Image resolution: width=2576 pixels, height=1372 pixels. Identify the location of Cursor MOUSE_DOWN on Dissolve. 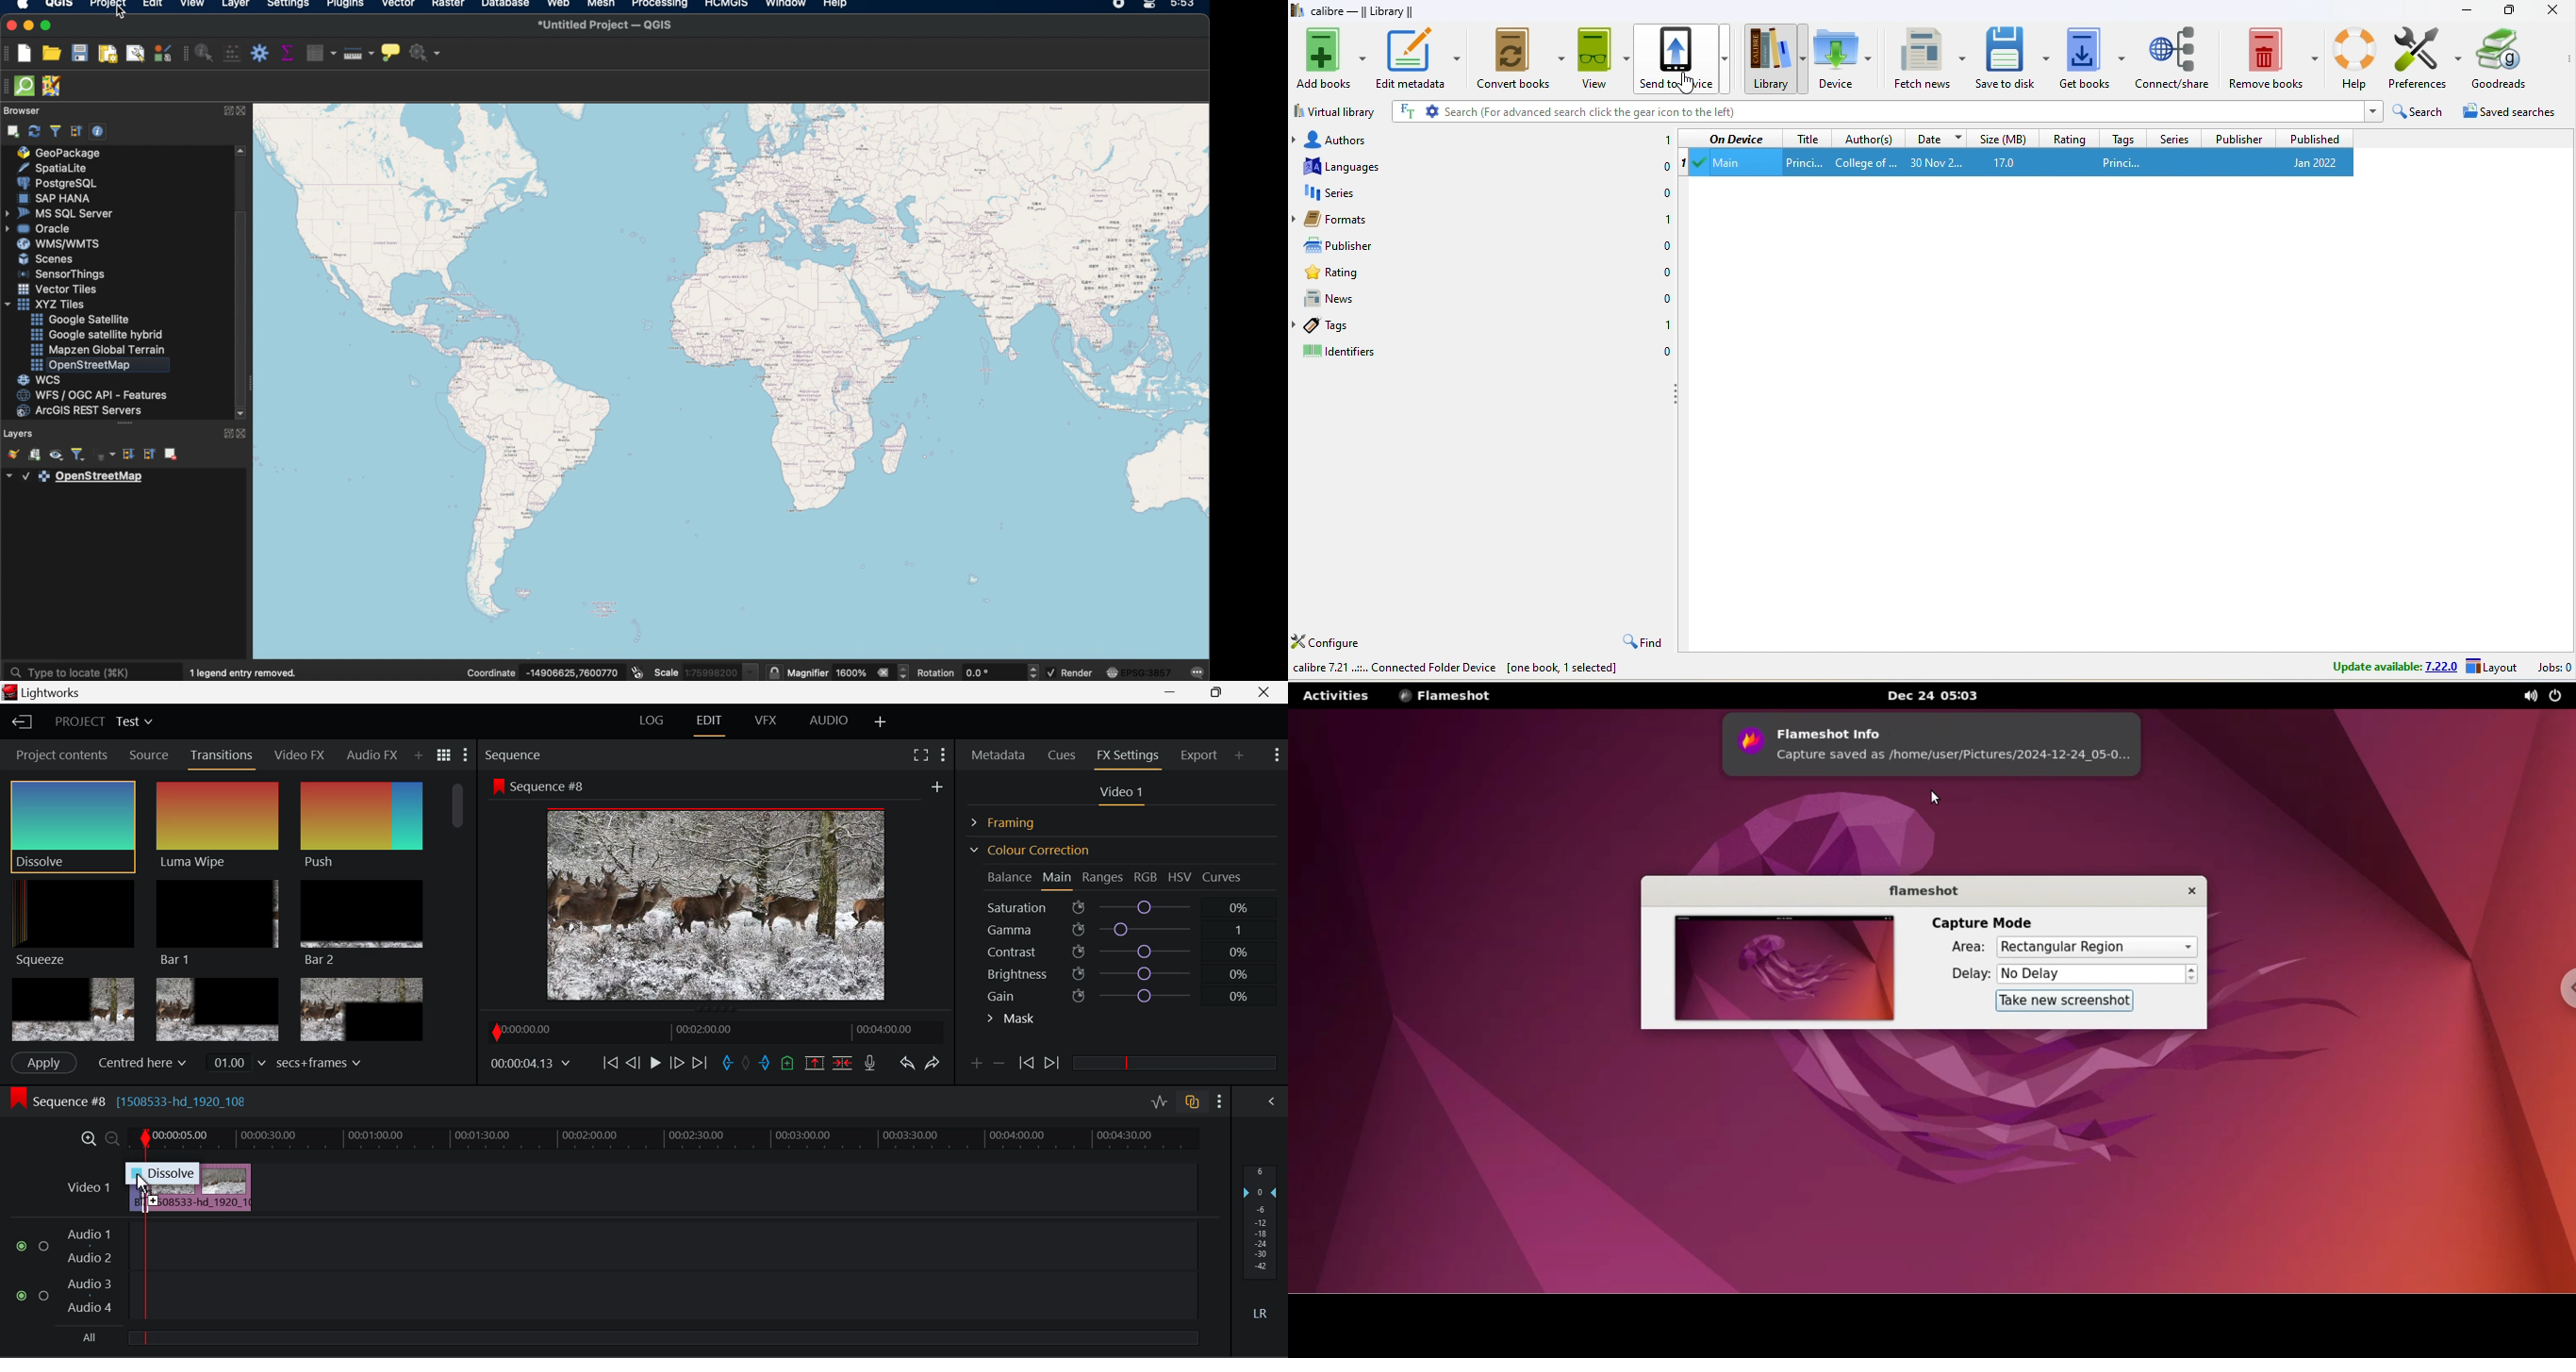
(72, 826).